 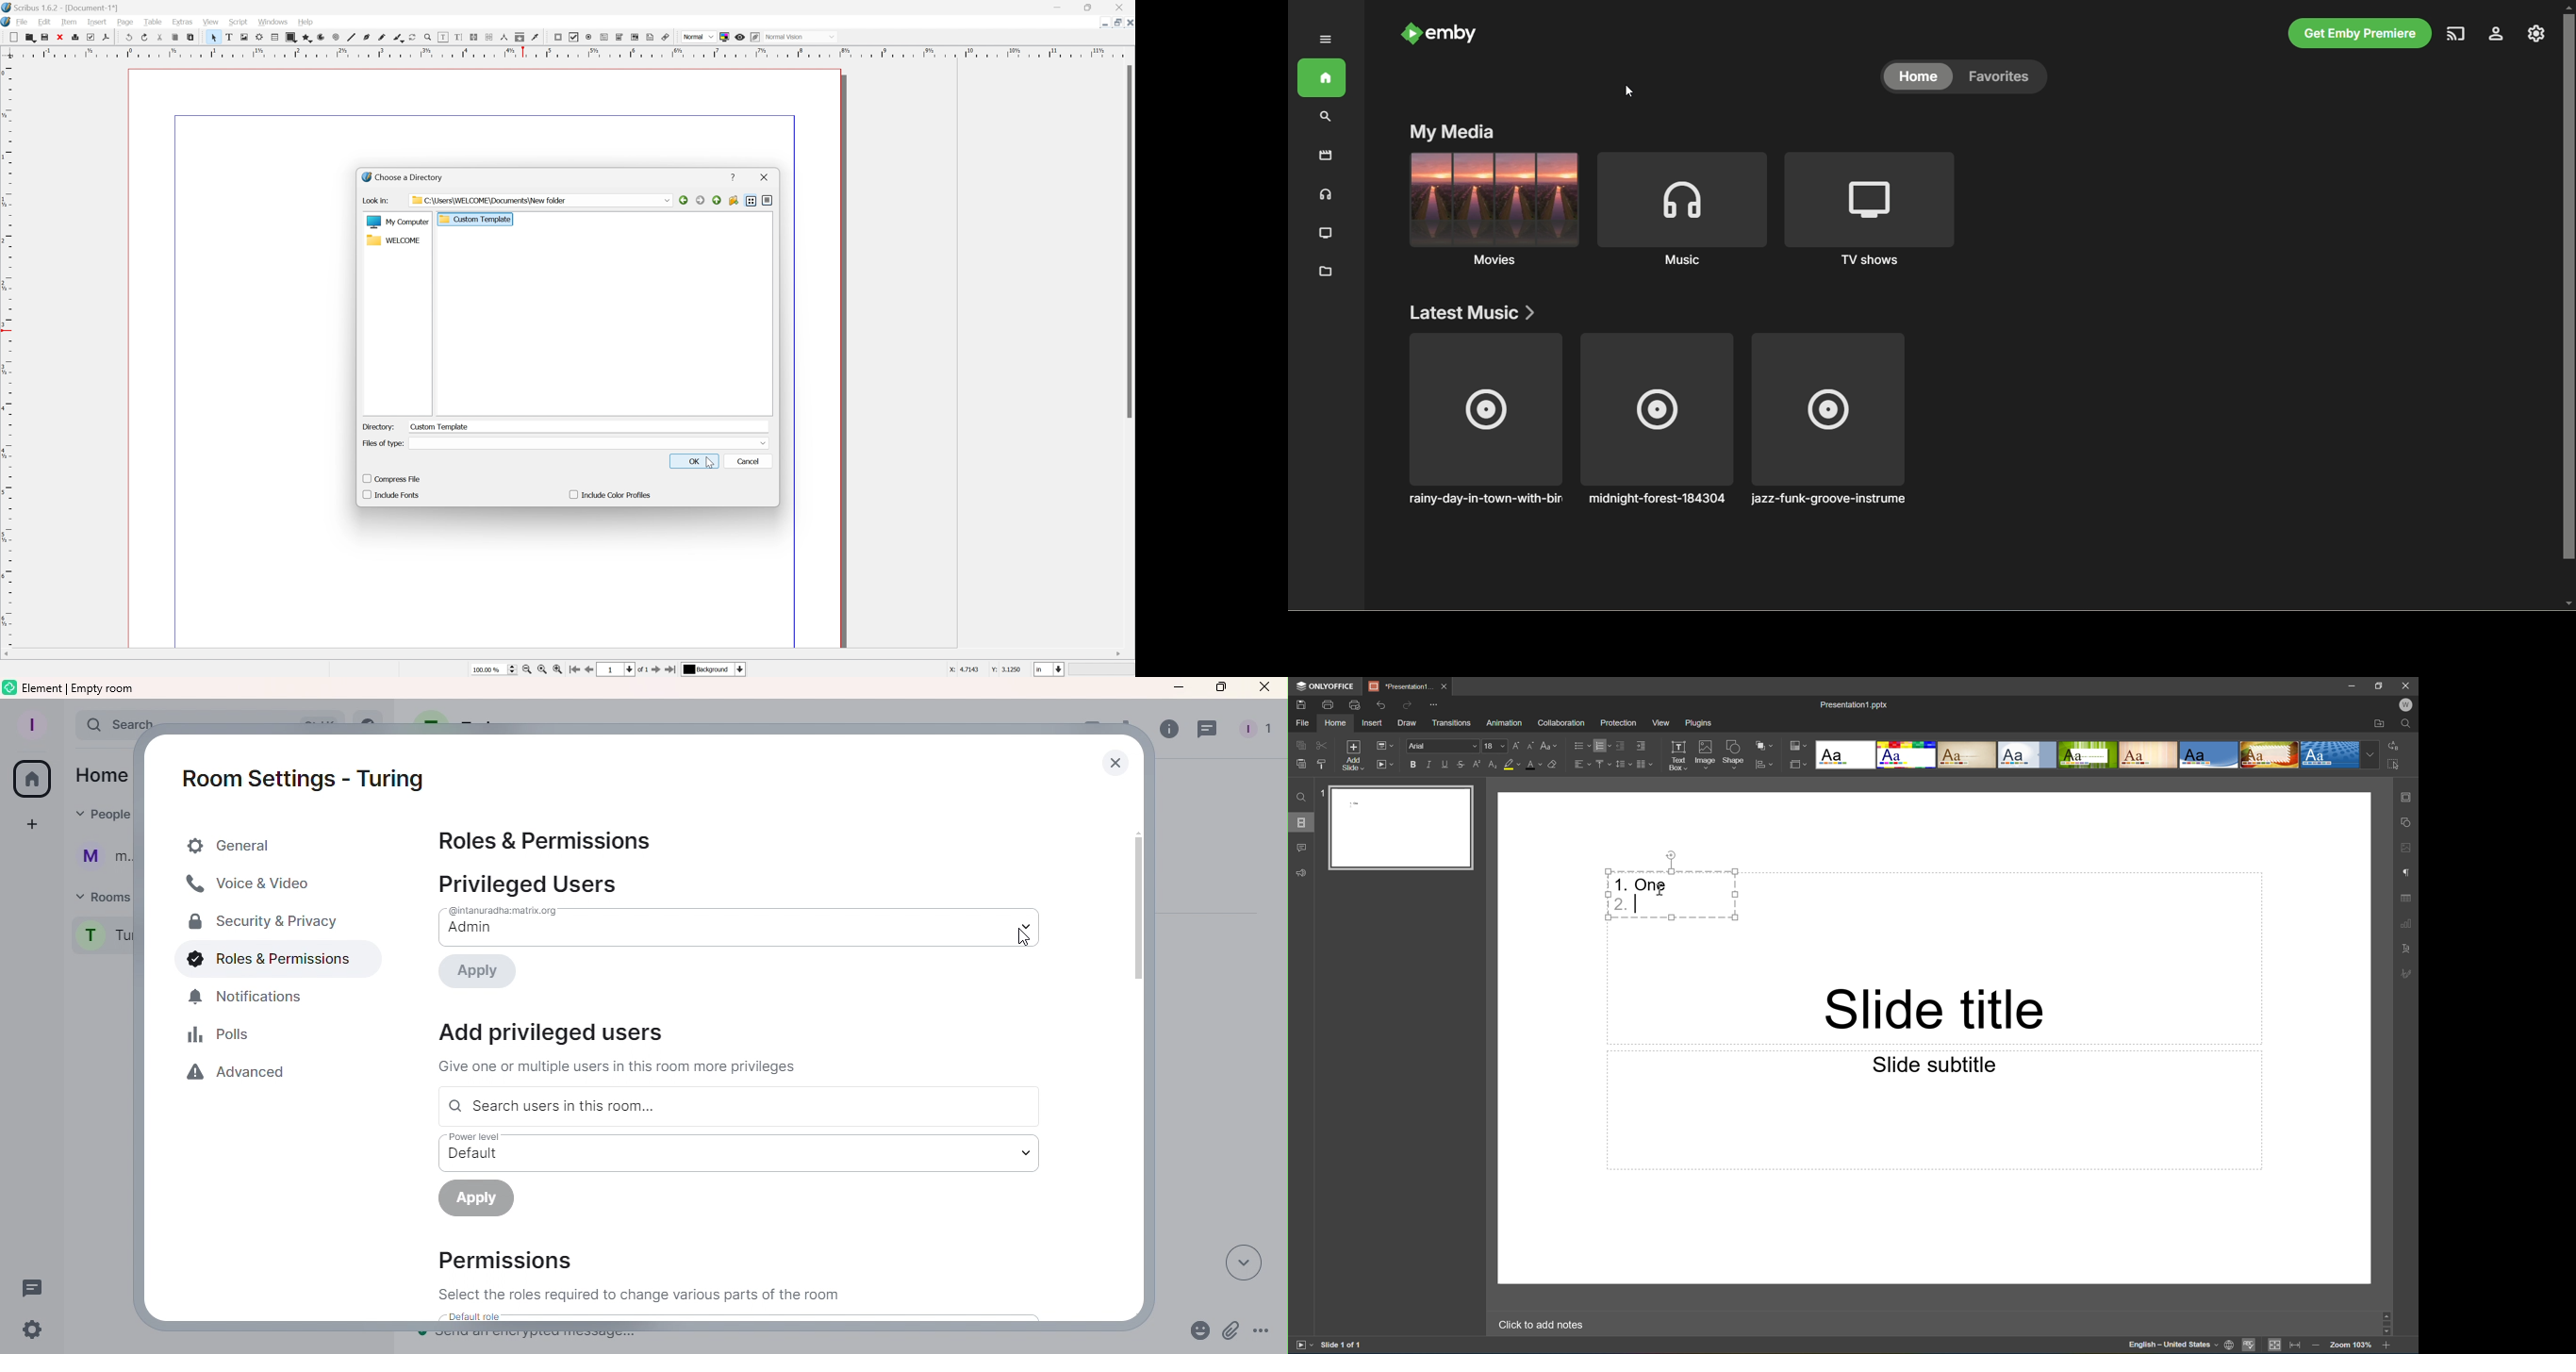 I want to click on Normal vision, so click(x=808, y=36).